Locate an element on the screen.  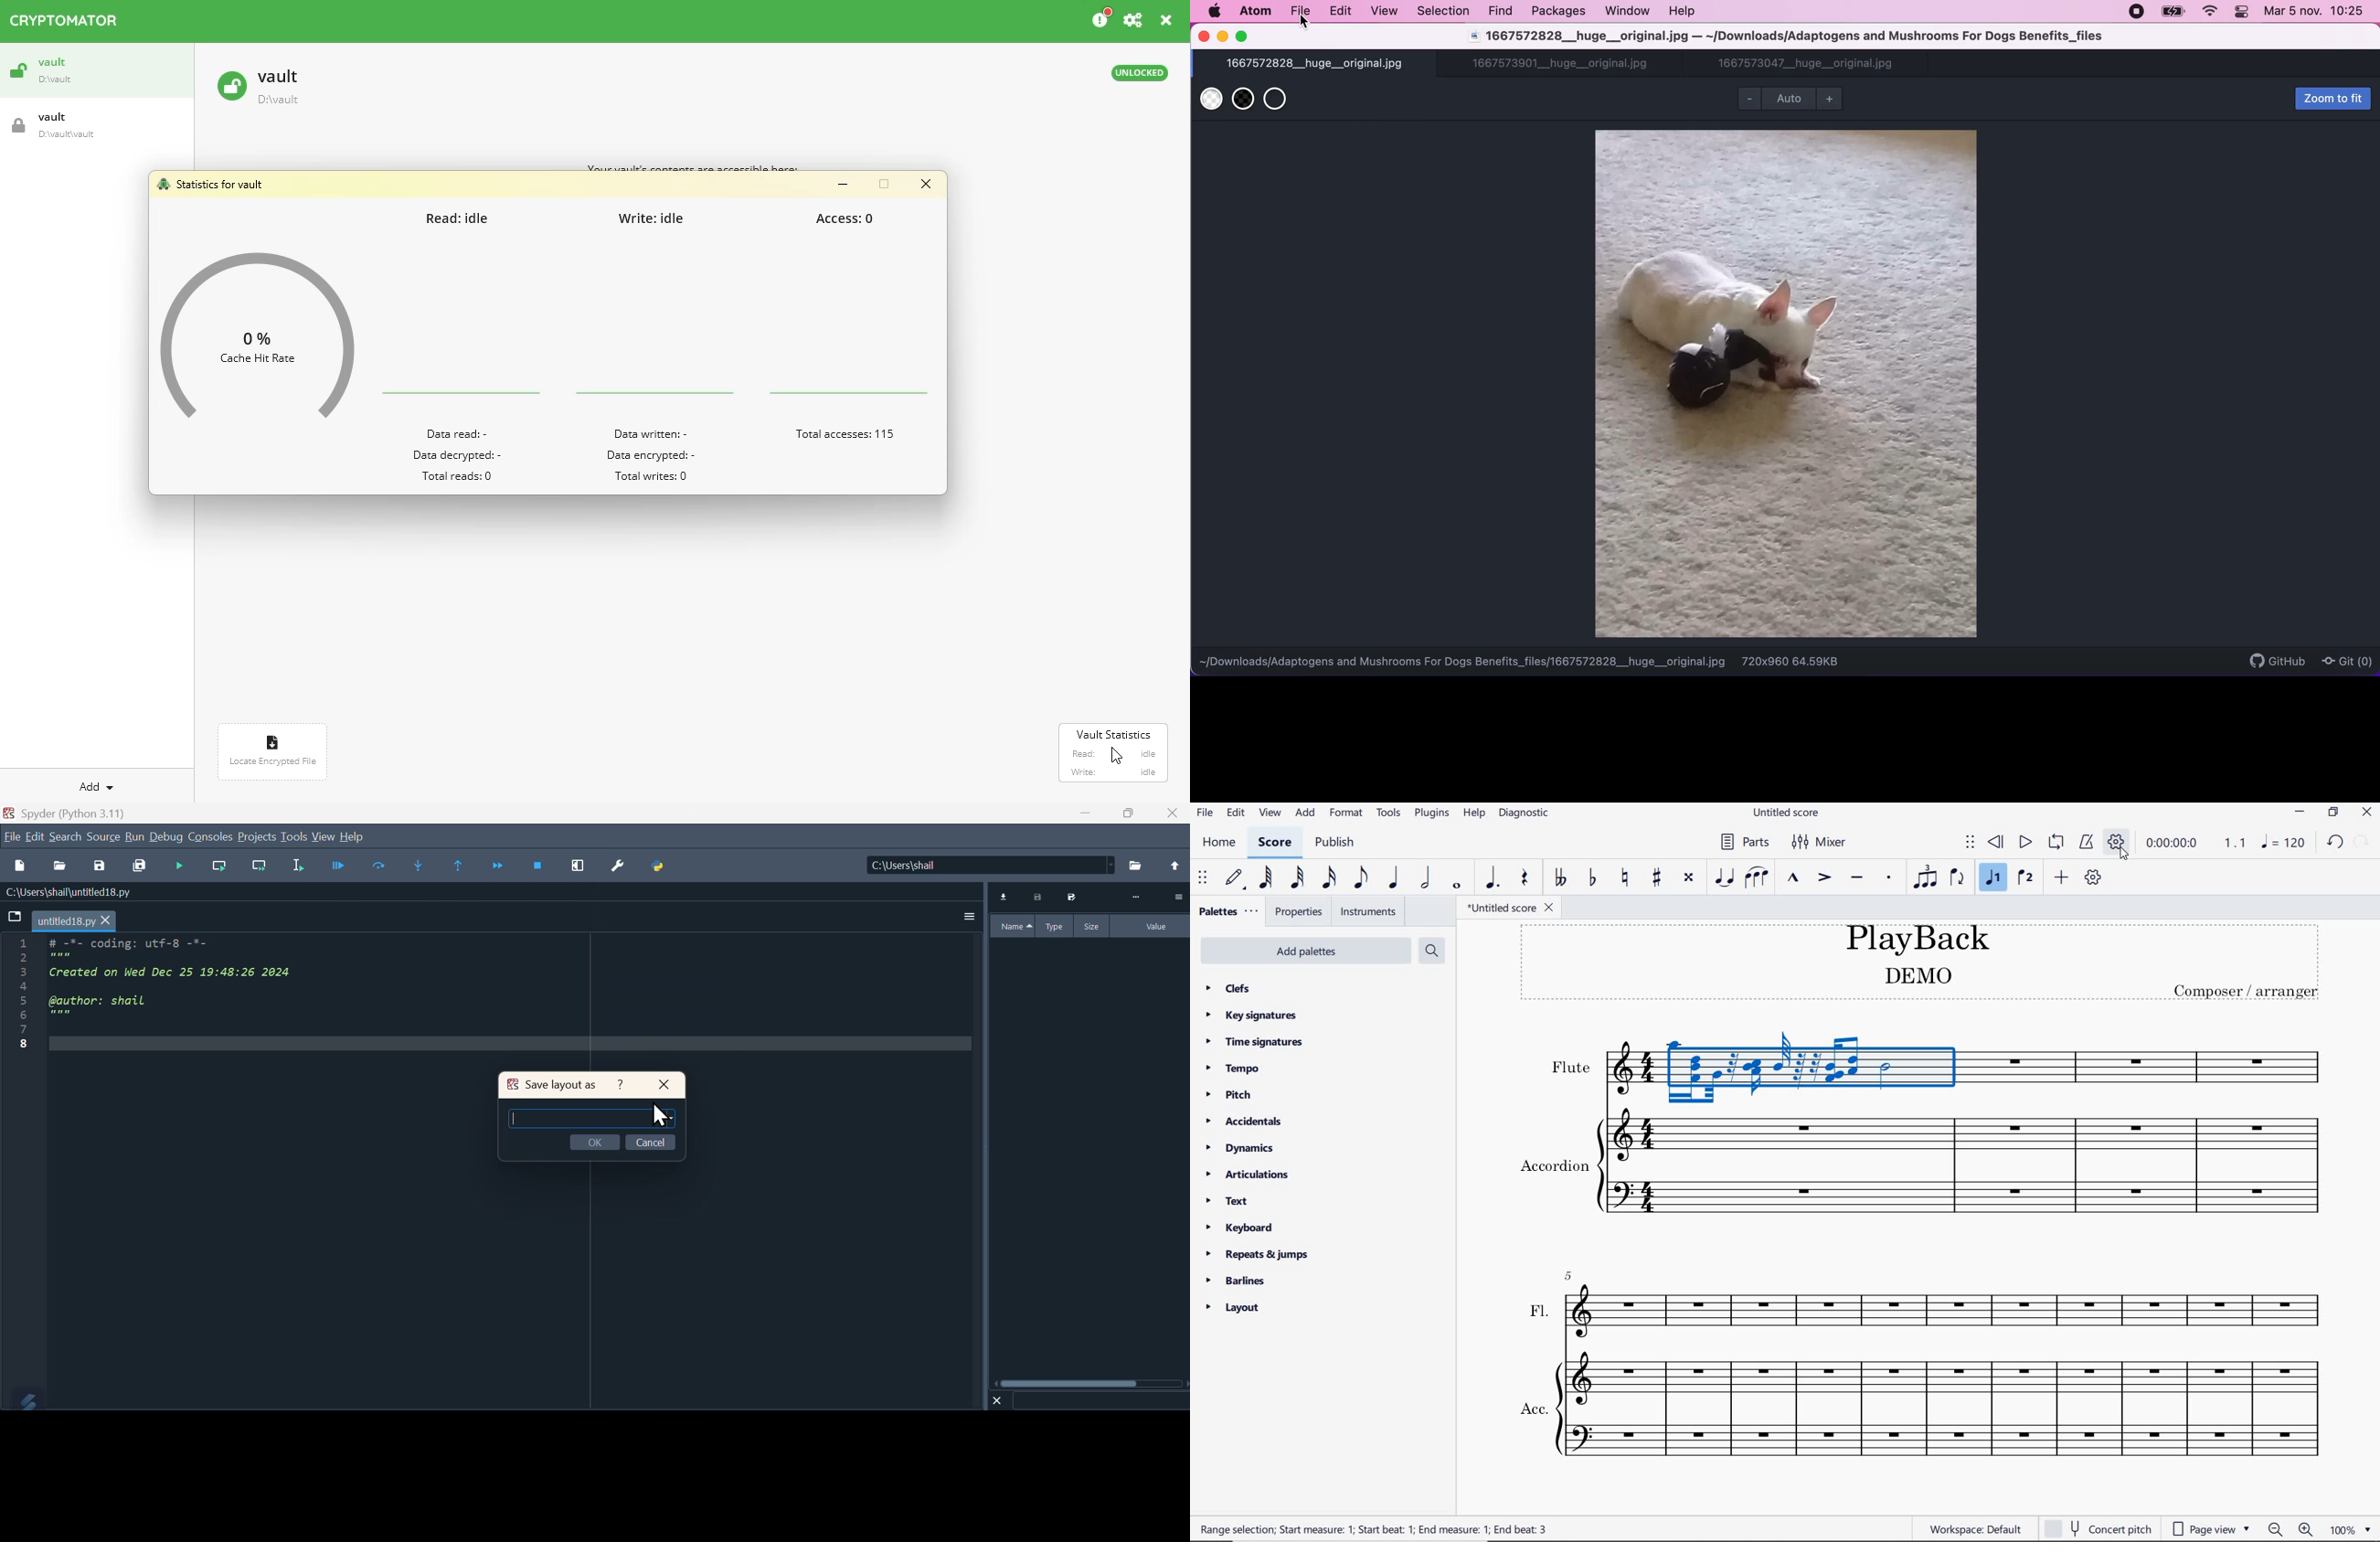
articulations is located at coordinates (1245, 1175).